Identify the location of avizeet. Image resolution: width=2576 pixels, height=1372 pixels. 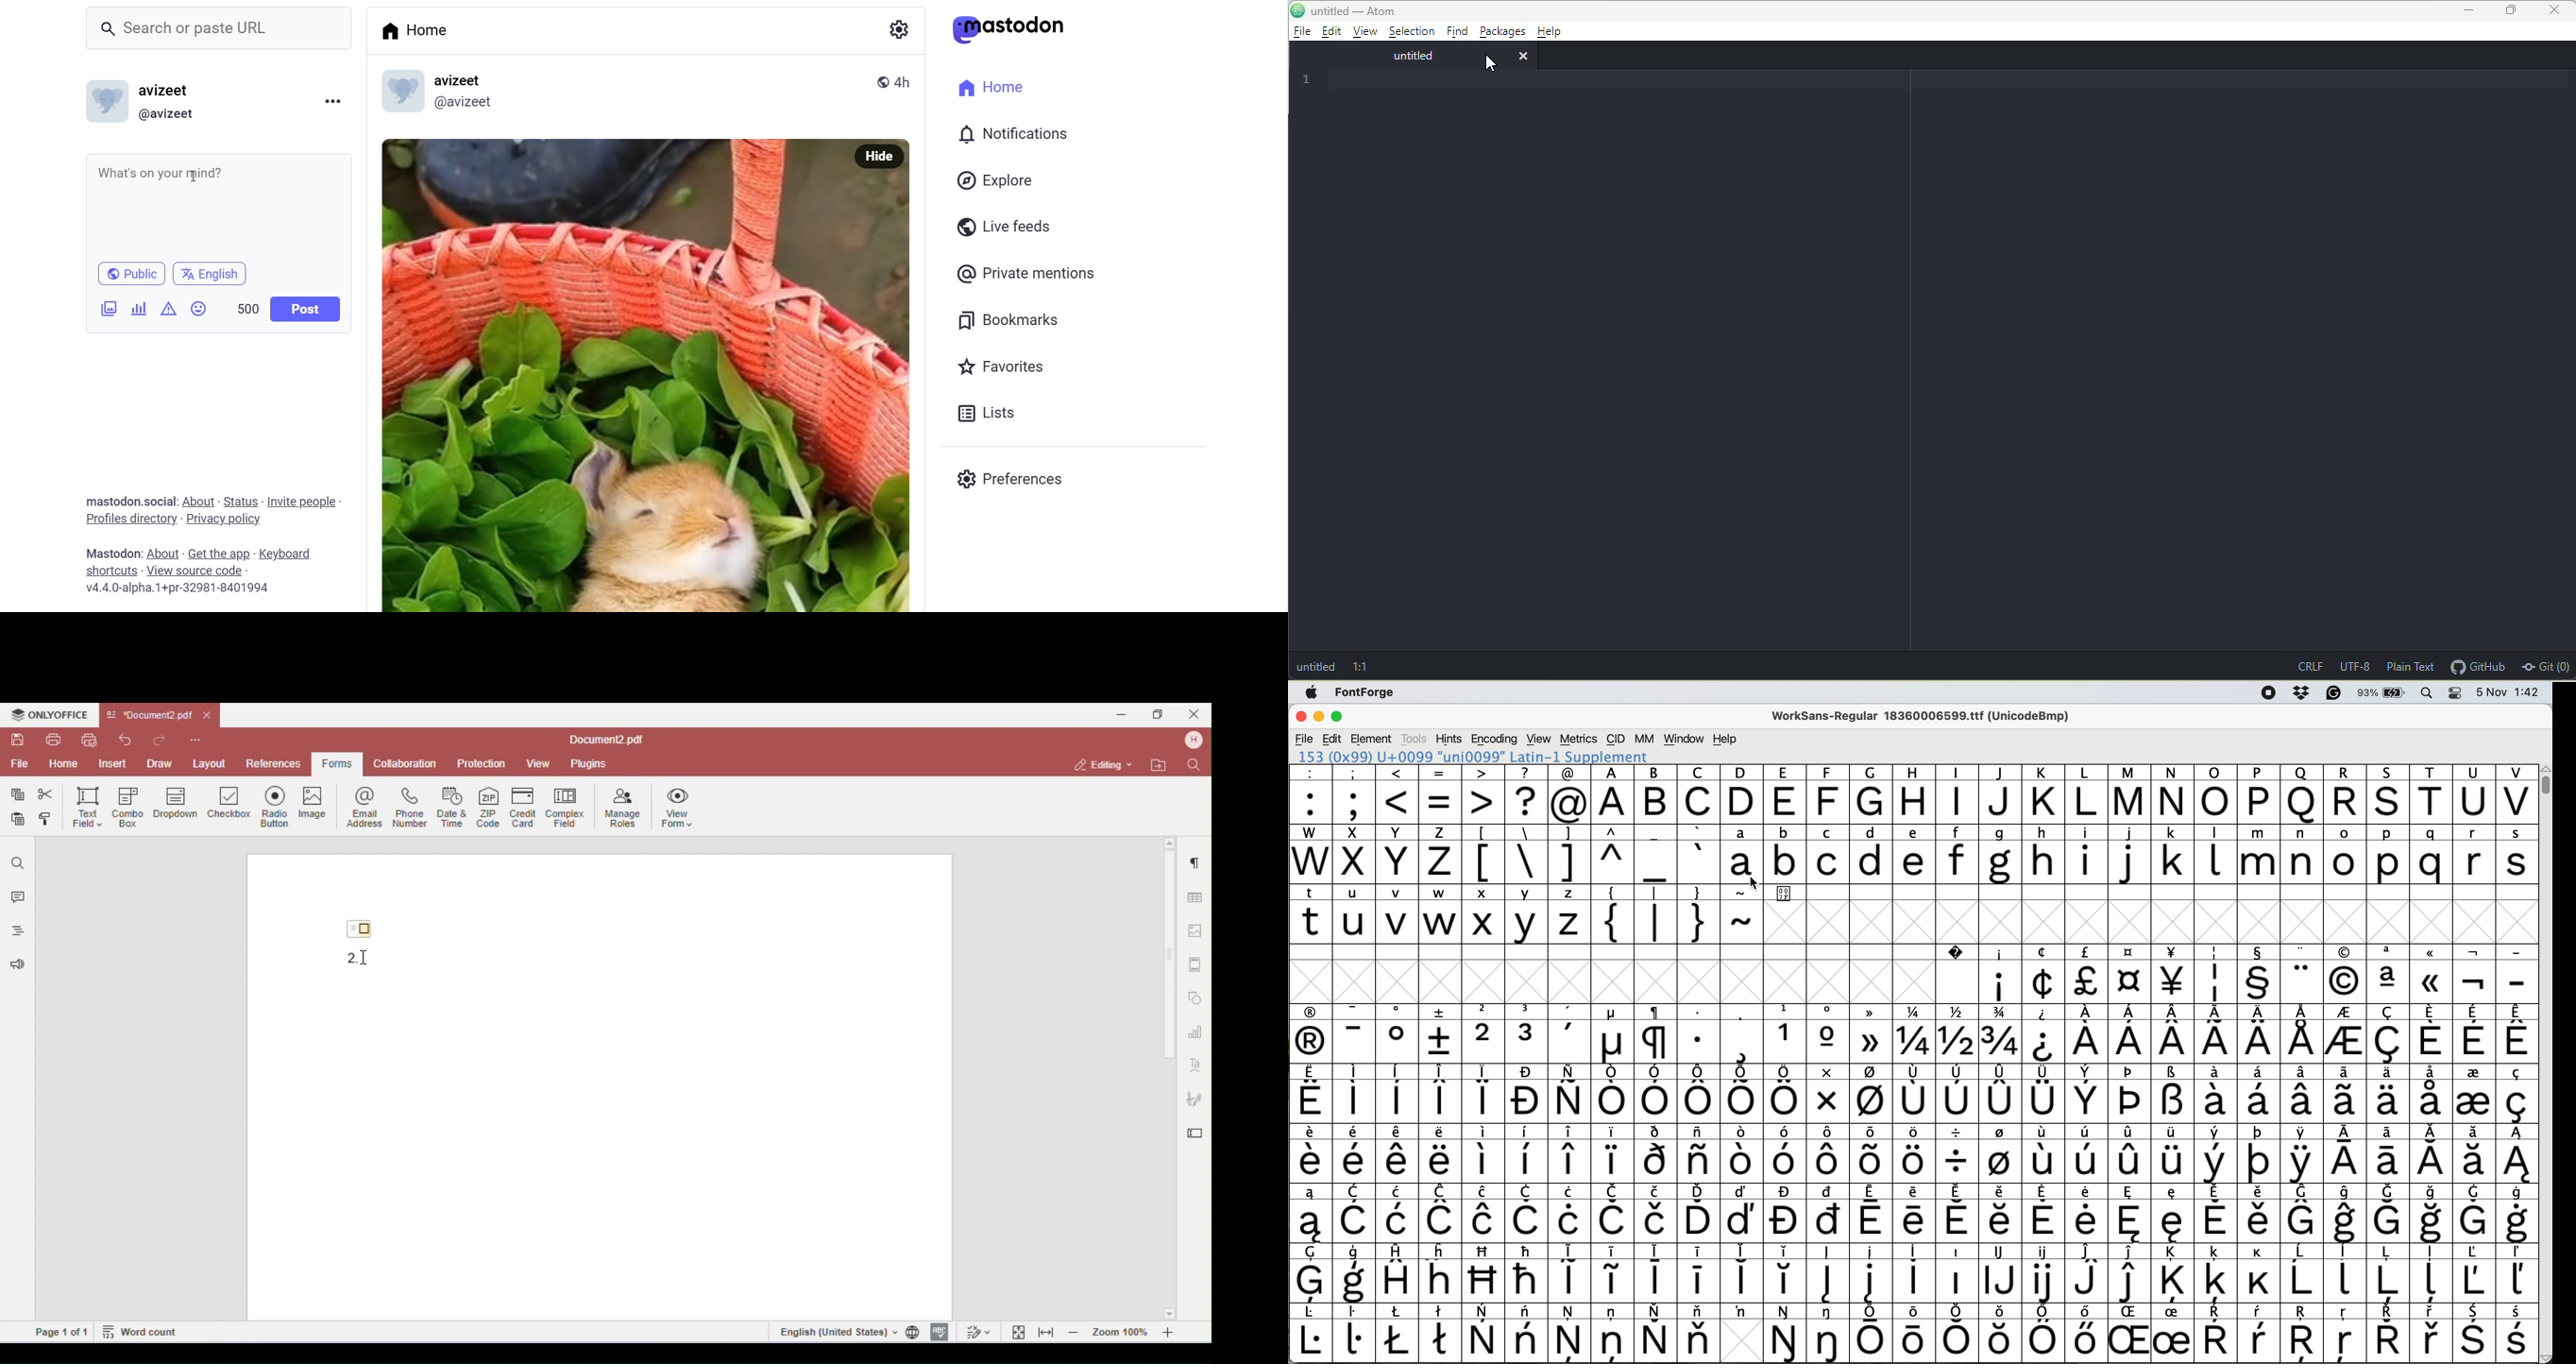
(465, 80).